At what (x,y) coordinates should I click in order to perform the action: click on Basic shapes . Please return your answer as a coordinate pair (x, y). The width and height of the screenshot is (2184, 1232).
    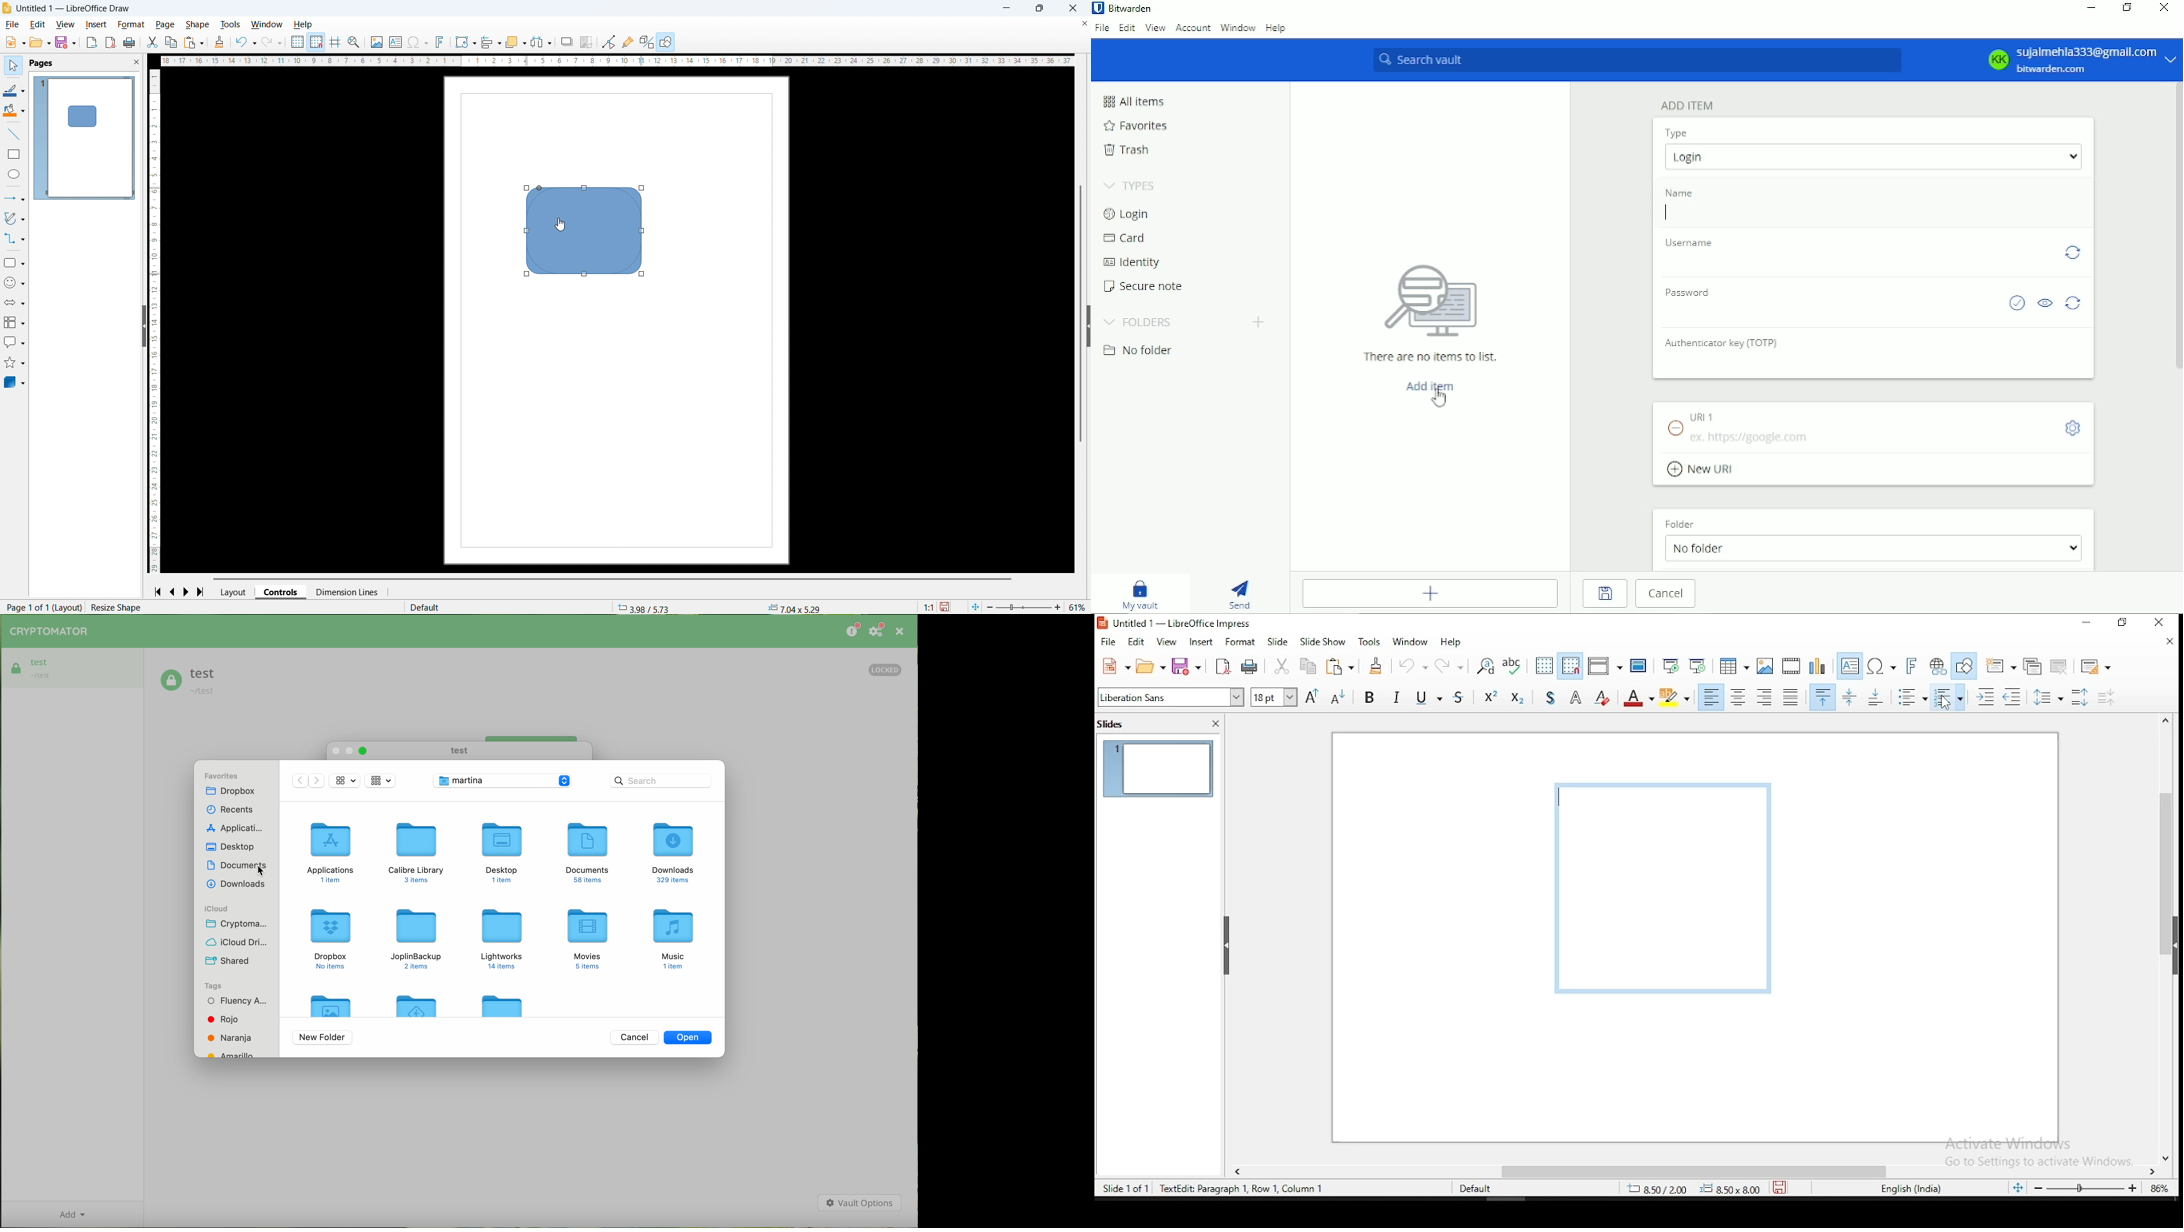
    Looking at the image, I should click on (14, 263).